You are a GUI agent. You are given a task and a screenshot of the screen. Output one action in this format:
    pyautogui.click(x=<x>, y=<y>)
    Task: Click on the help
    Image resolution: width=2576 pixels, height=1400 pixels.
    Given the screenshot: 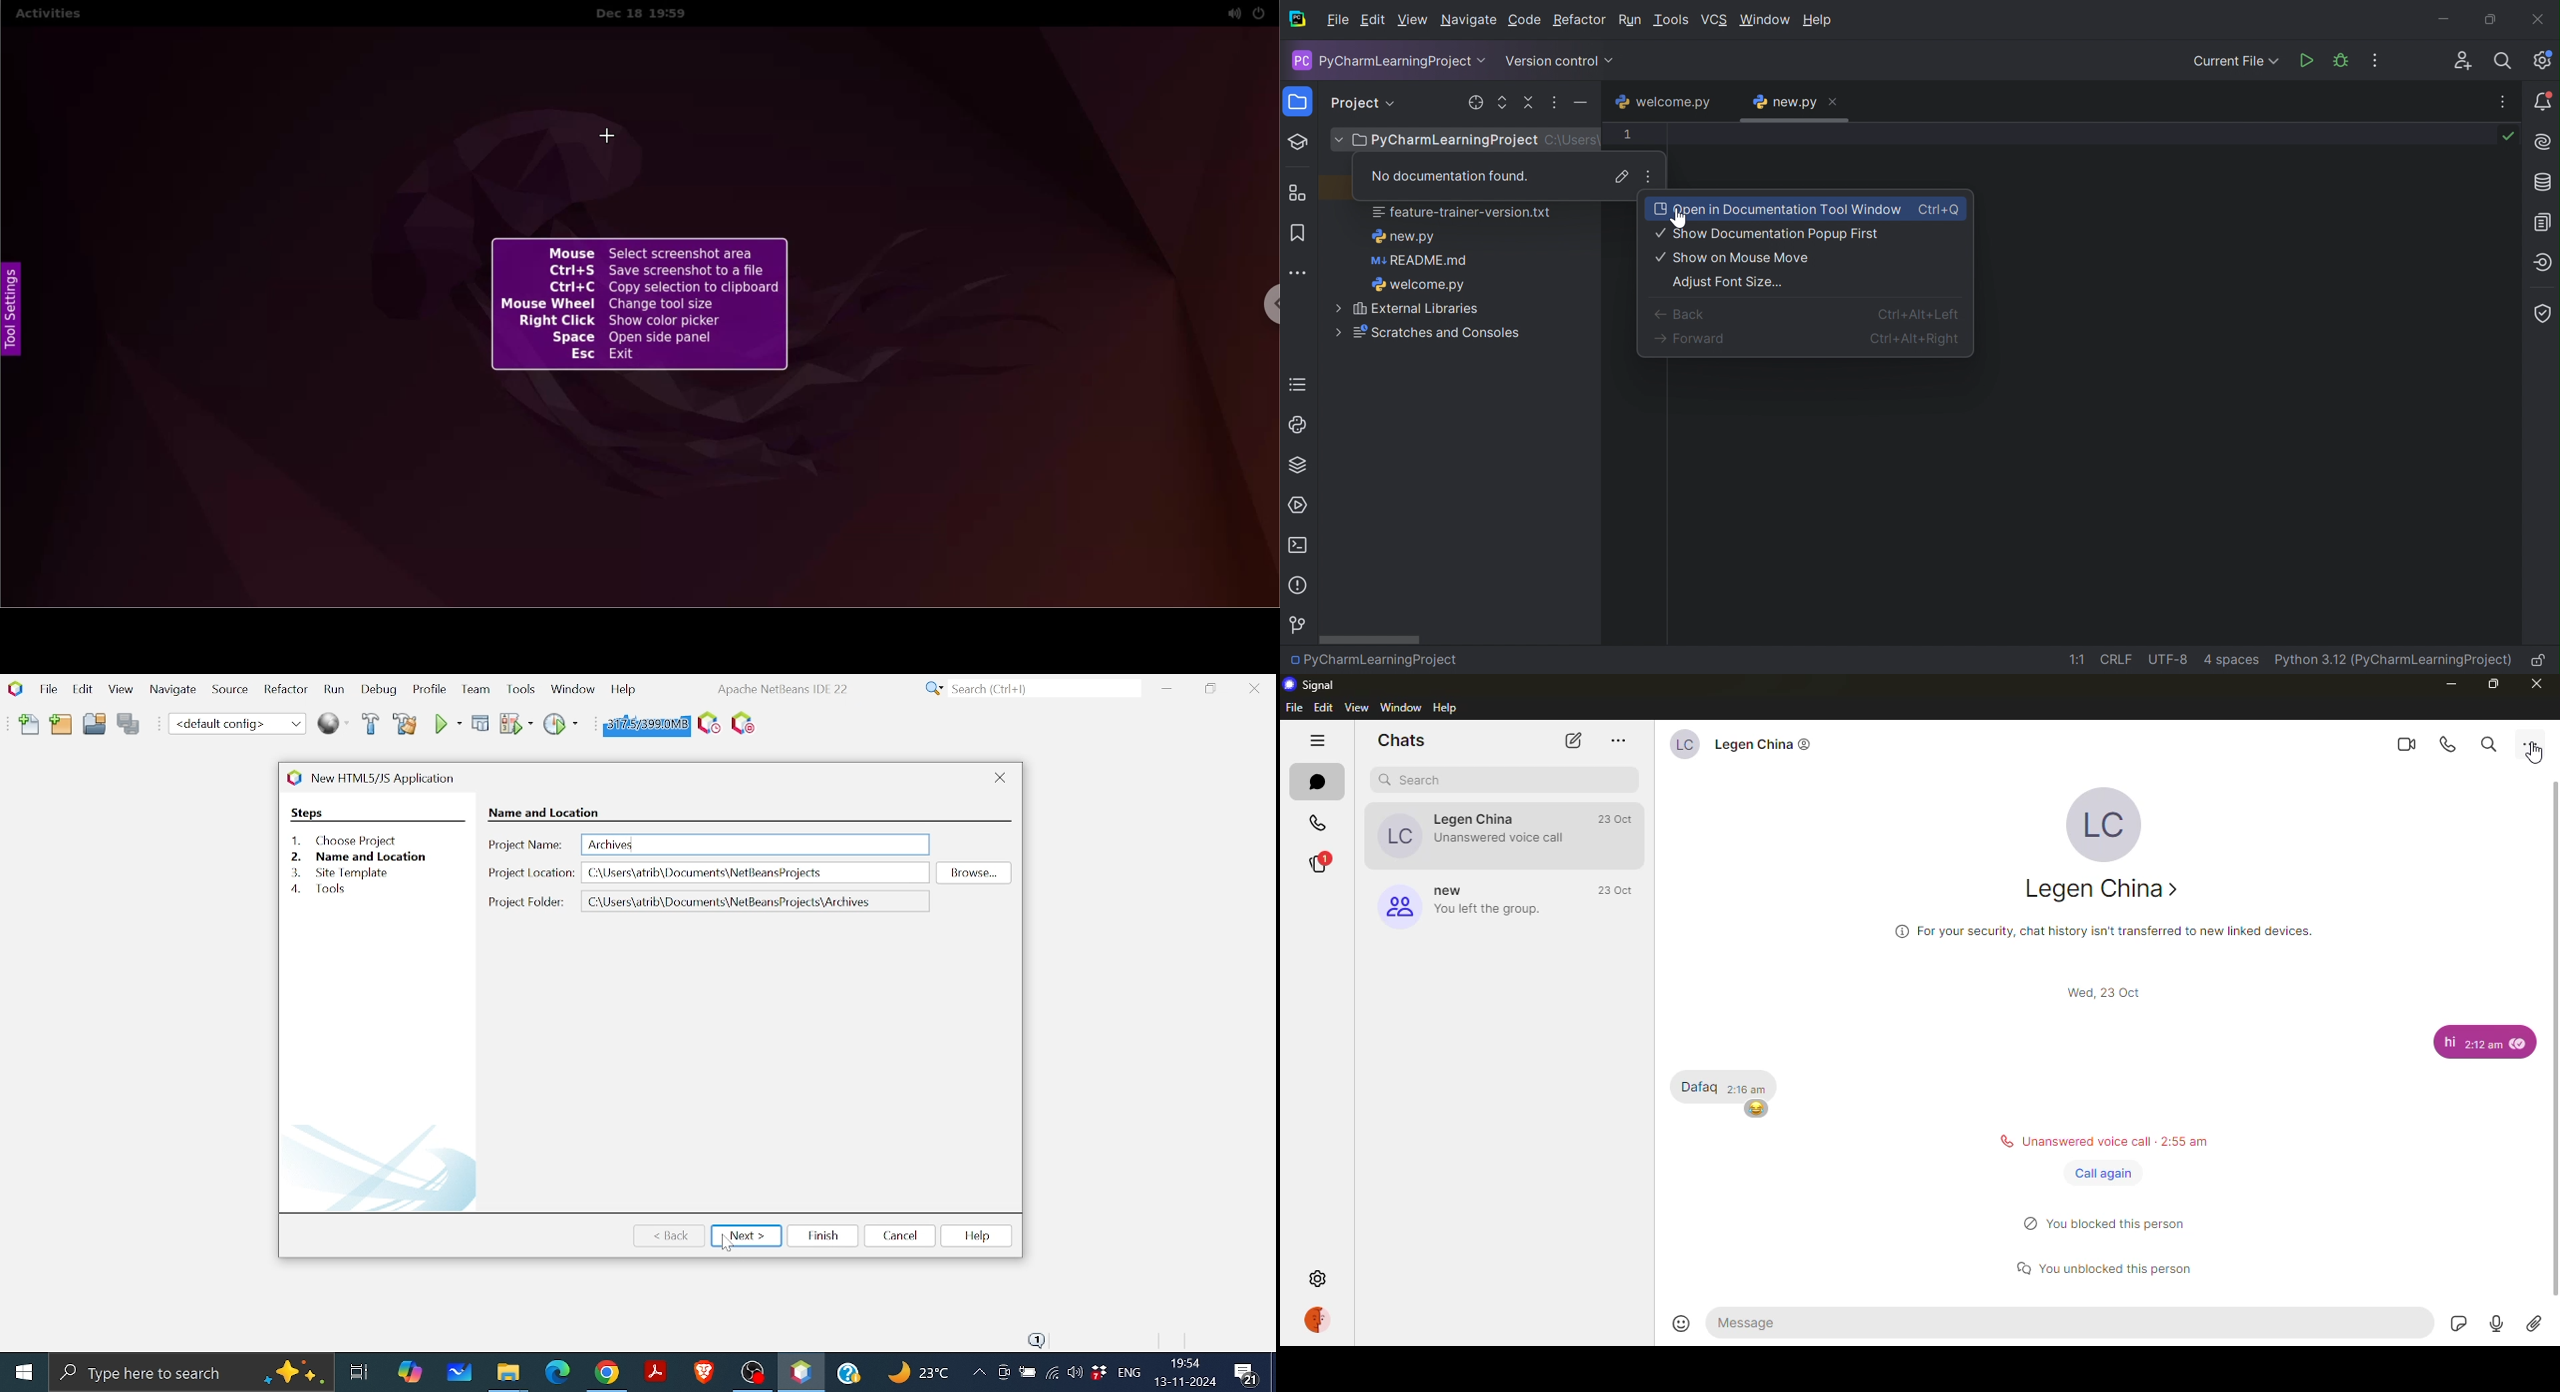 What is the action you would take?
    pyautogui.click(x=1445, y=706)
    